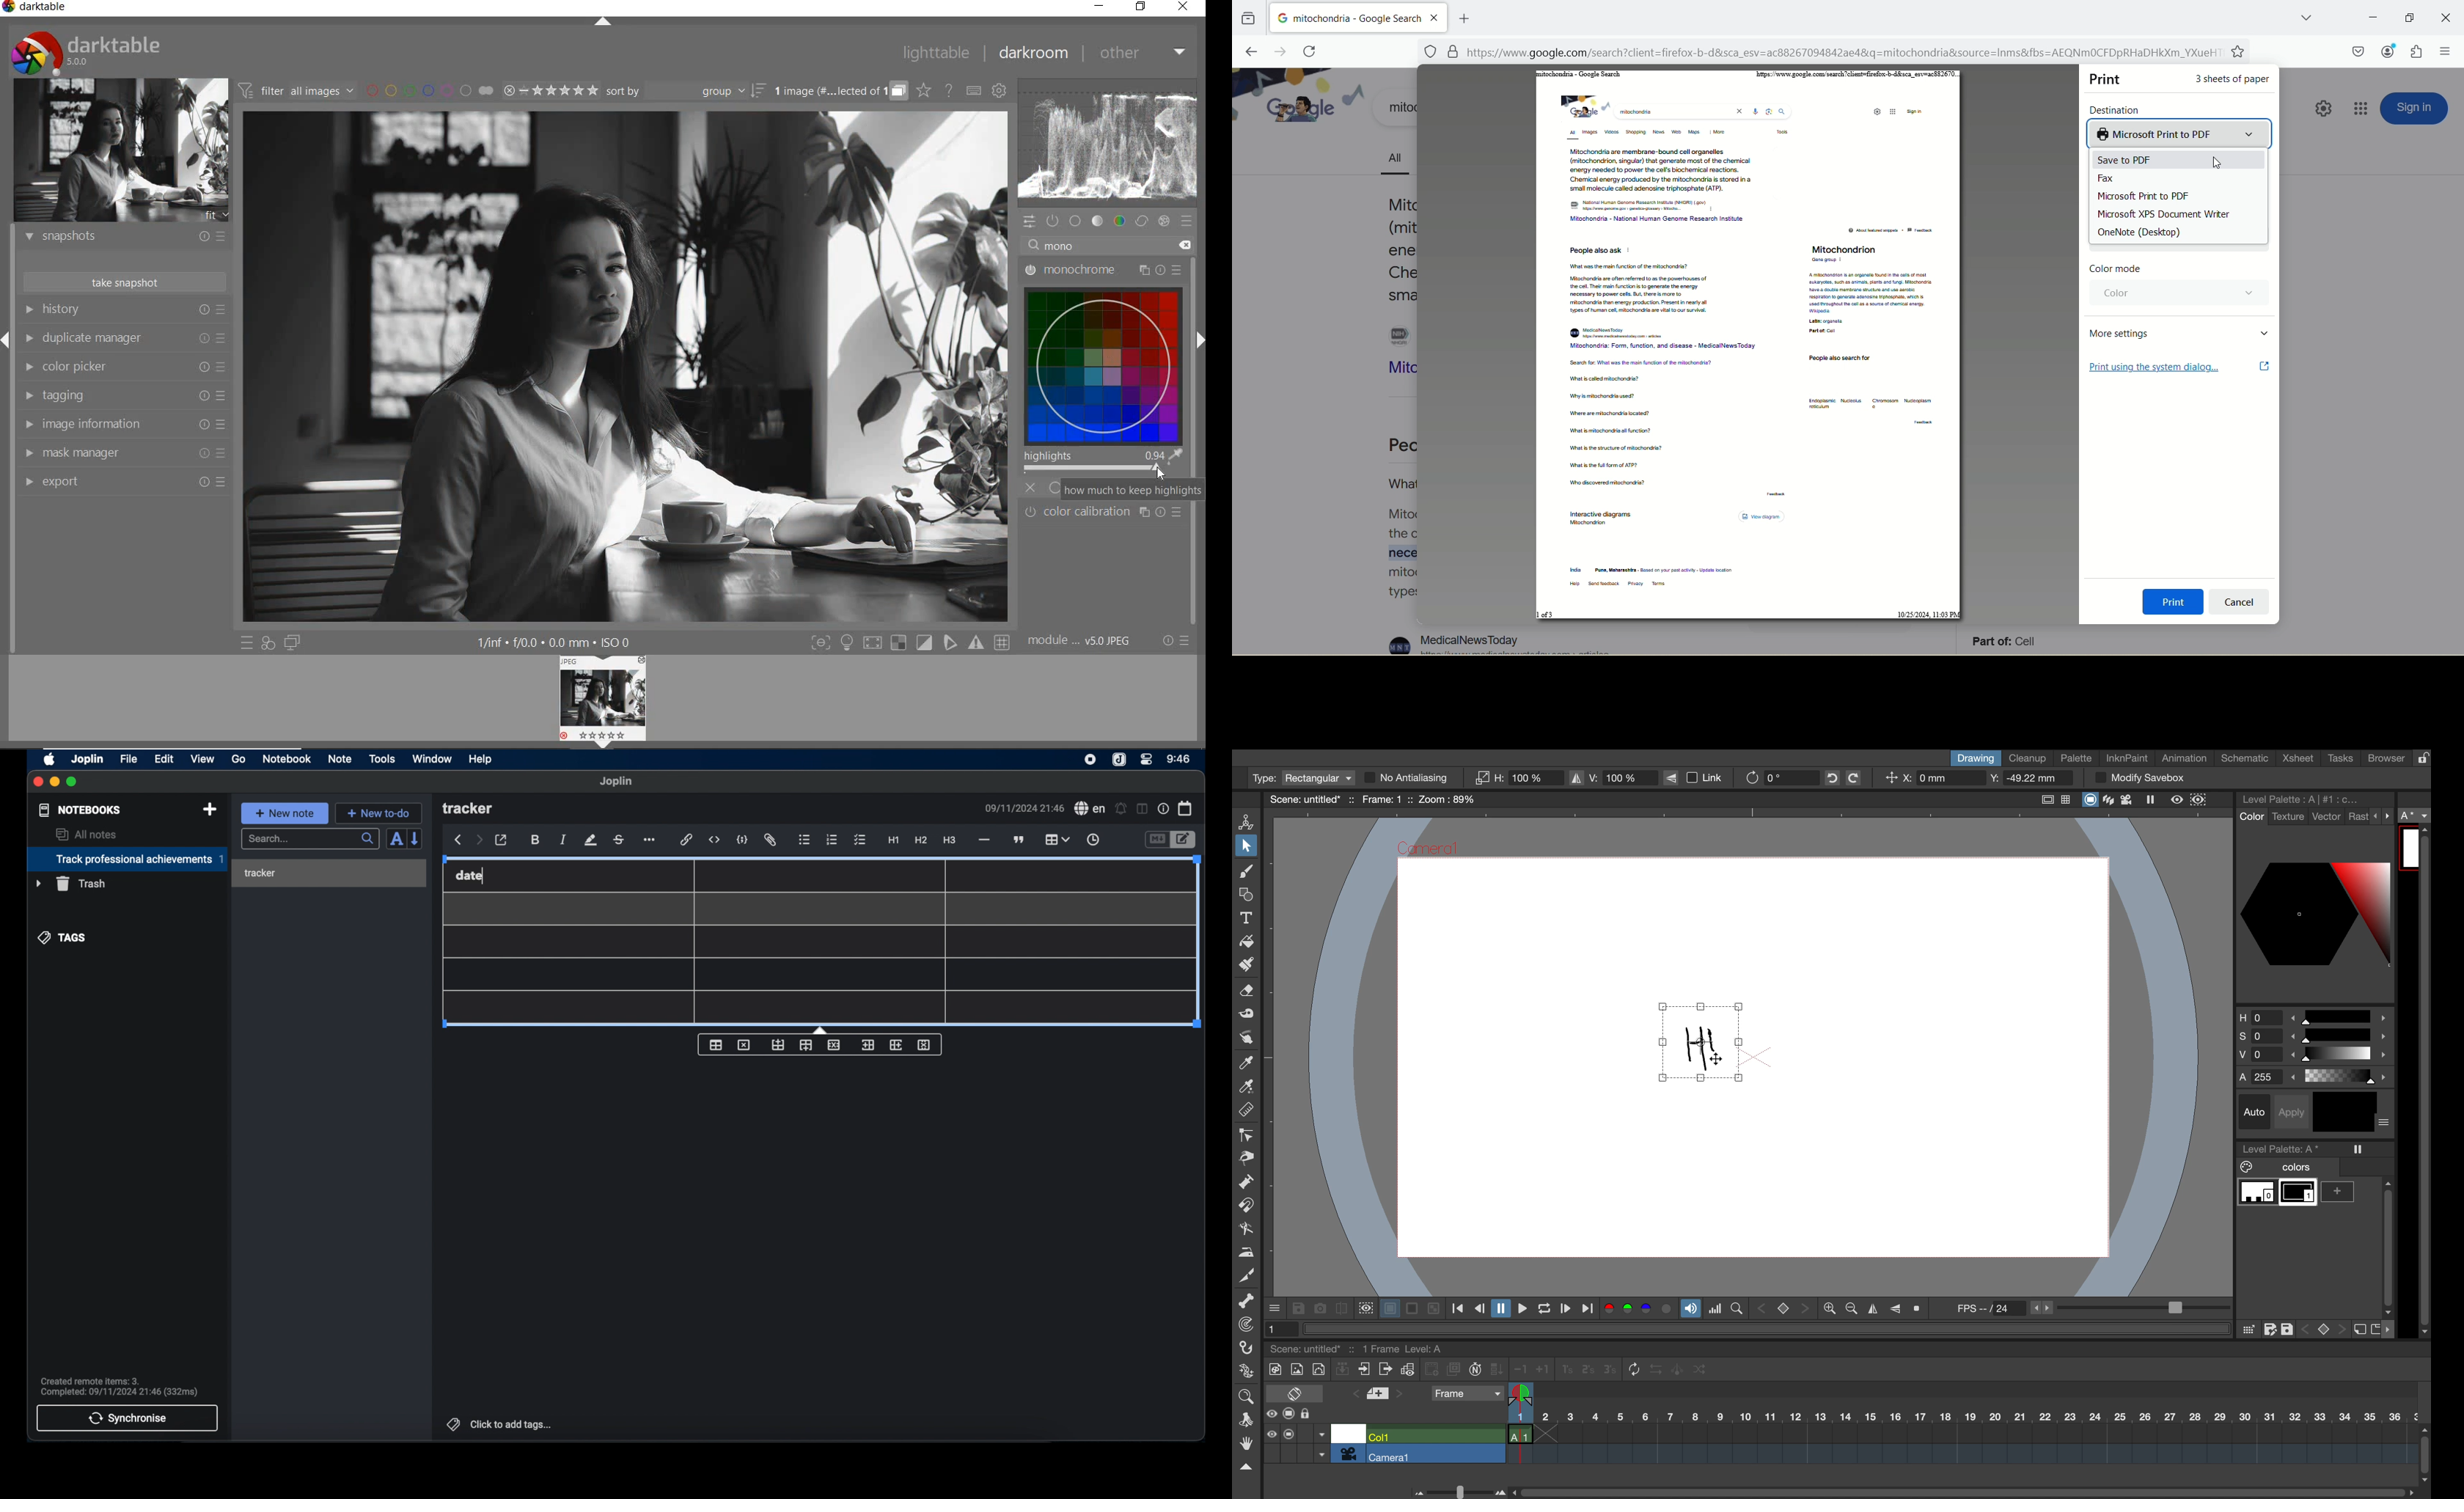  I want to click on Toggle modes, so click(910, 643).